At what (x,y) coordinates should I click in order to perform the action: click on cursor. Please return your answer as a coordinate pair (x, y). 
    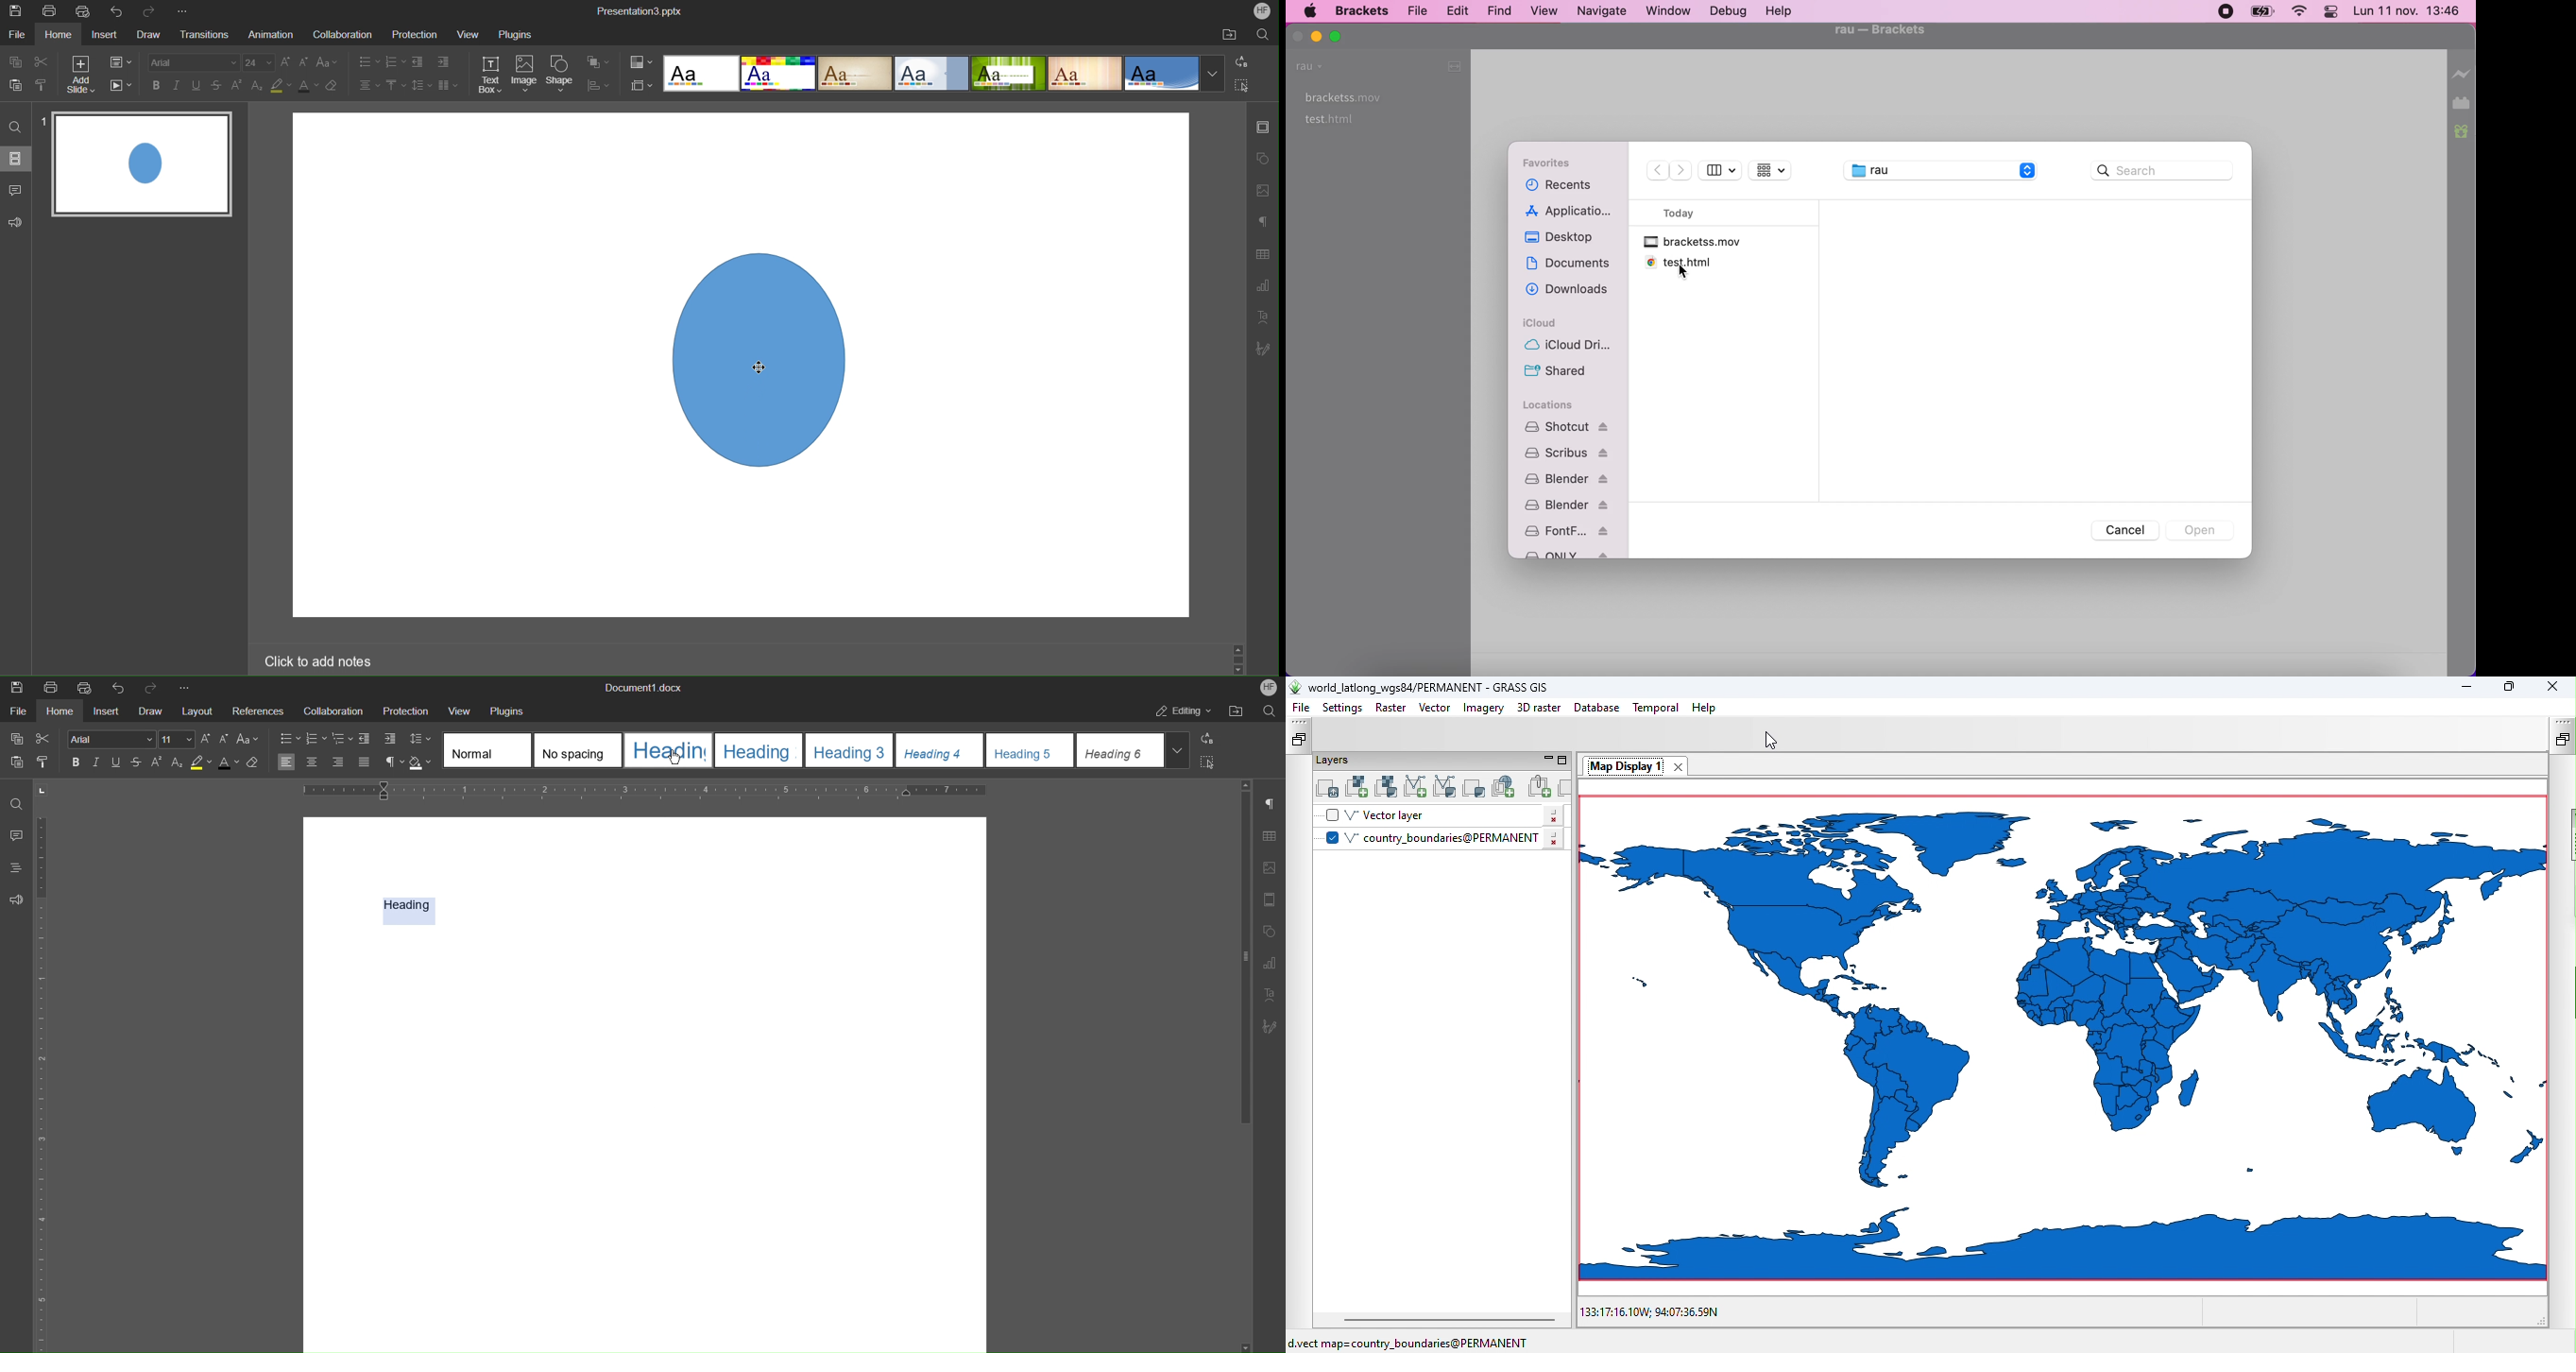
    Looking at the image, I should click on (760, 365).